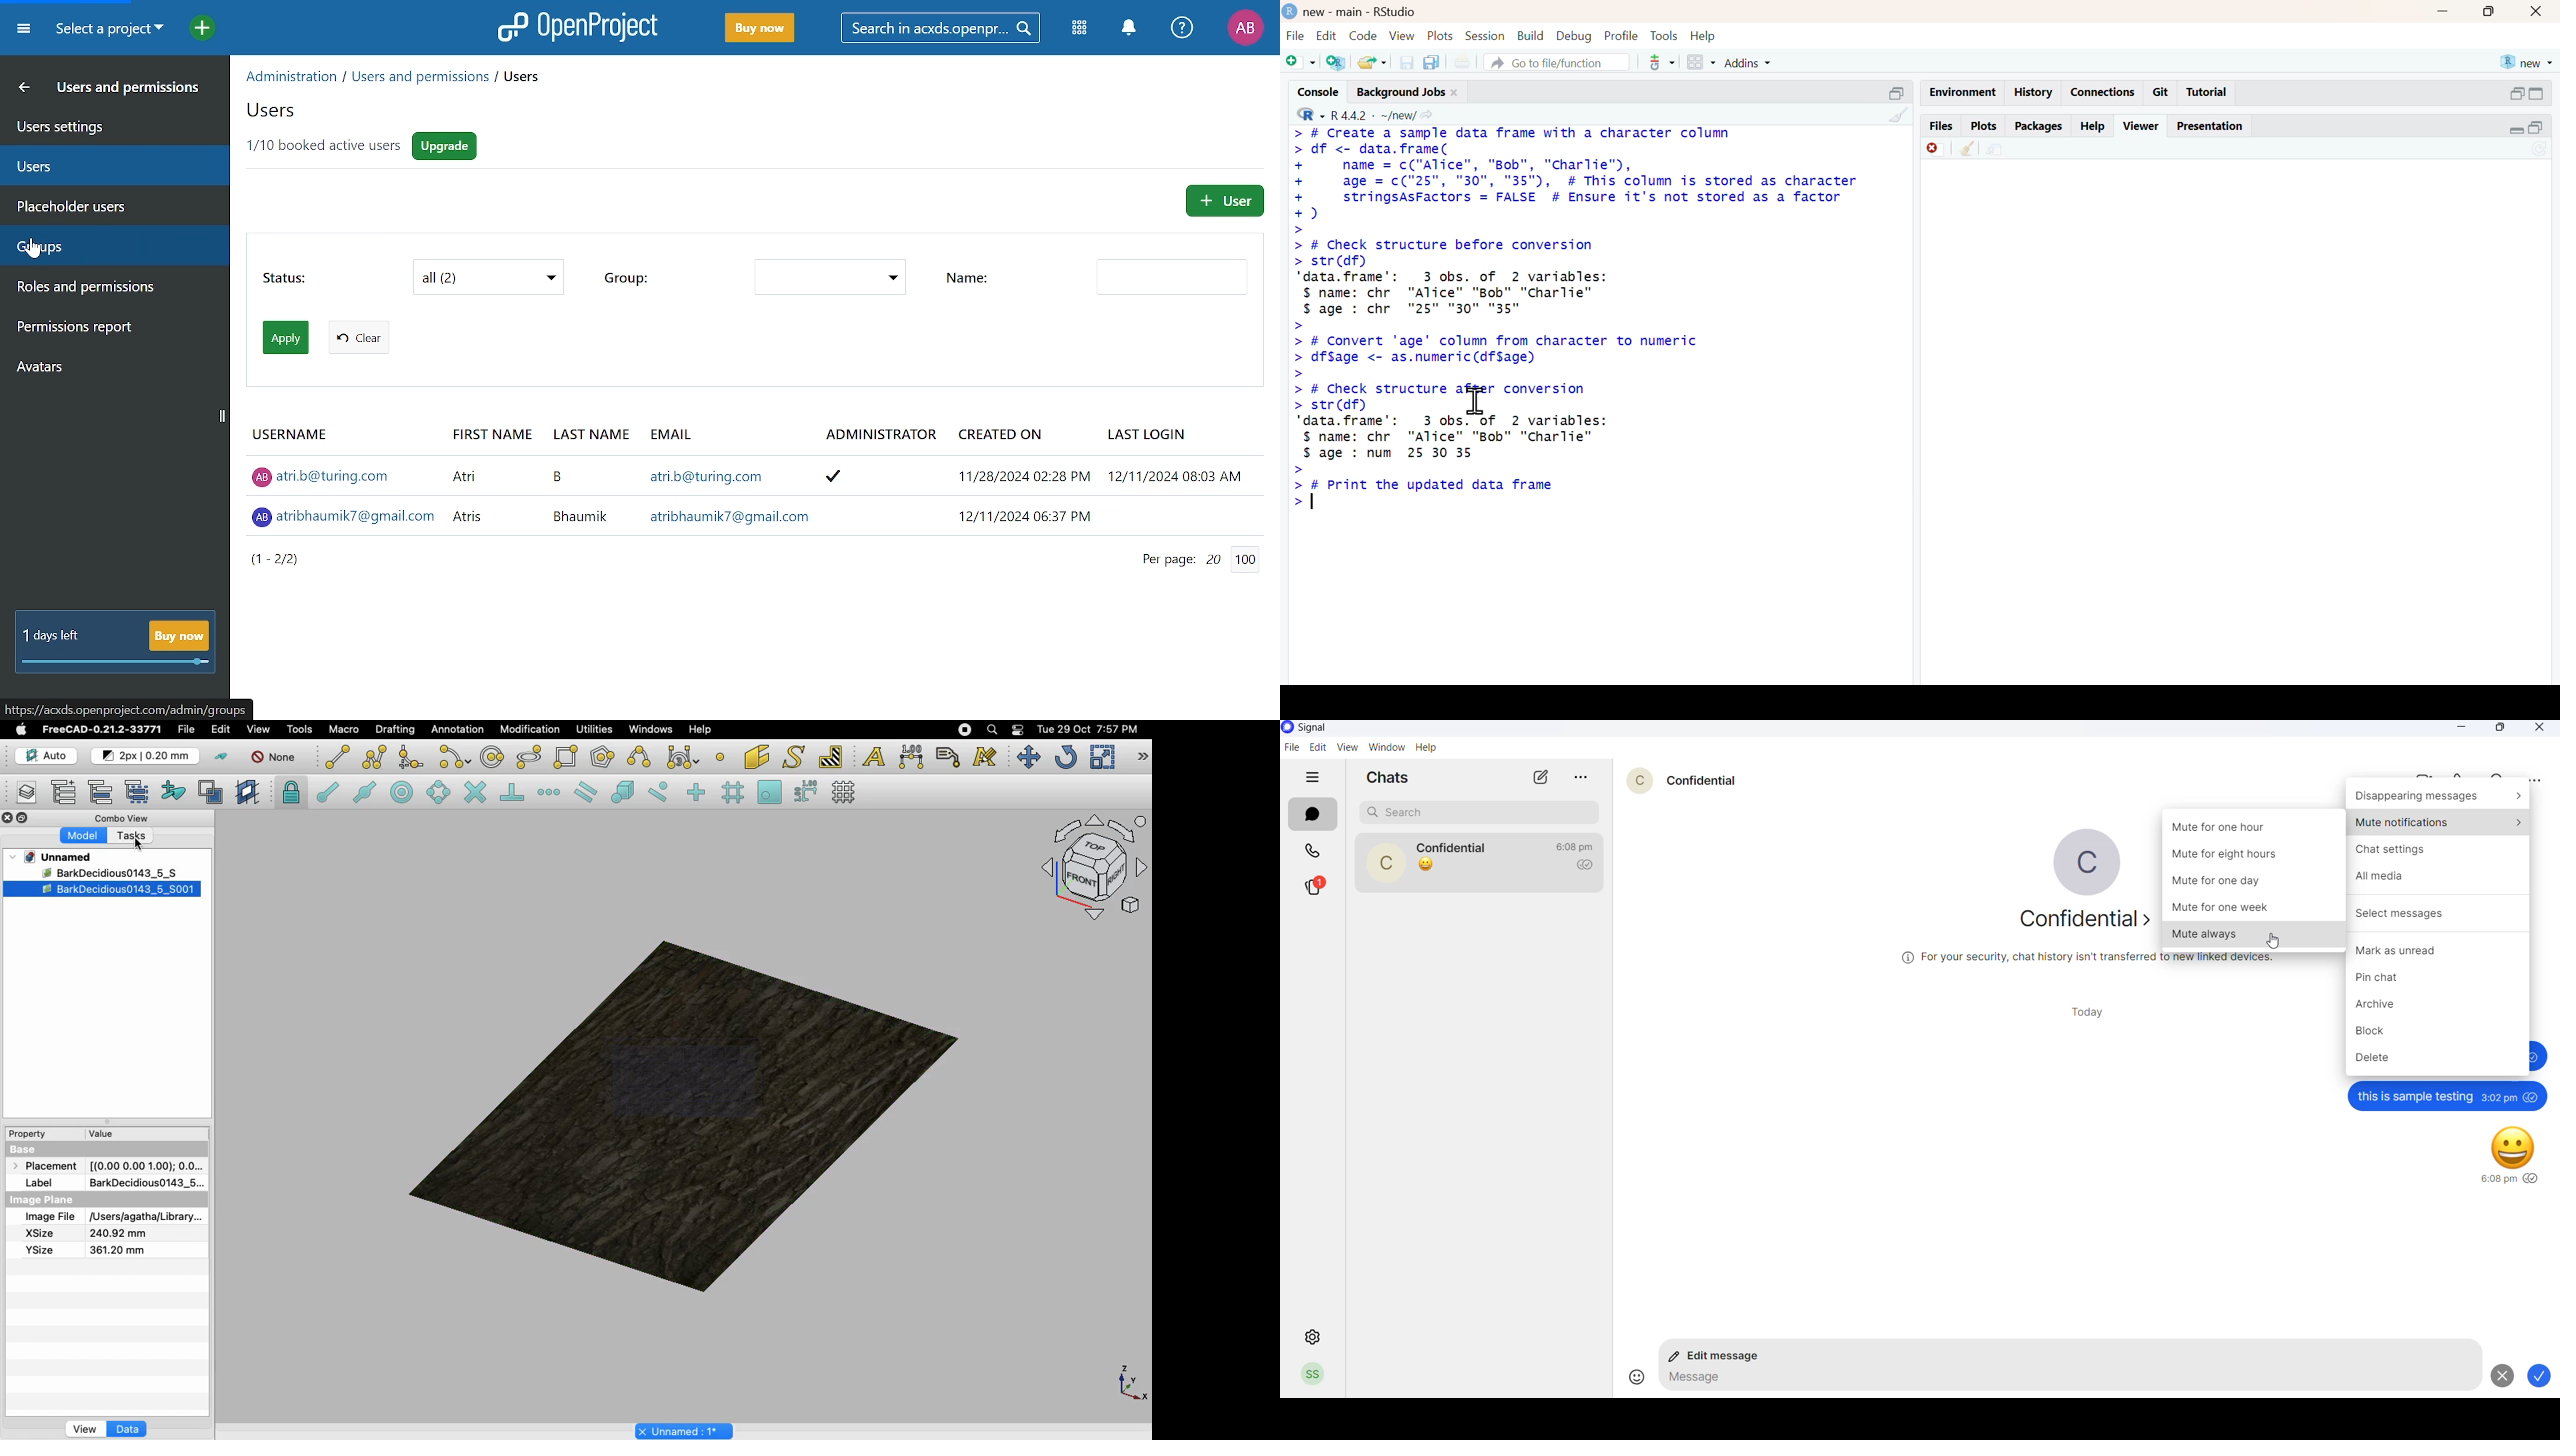  I want to click on go to file/function, so click(1556, 63).